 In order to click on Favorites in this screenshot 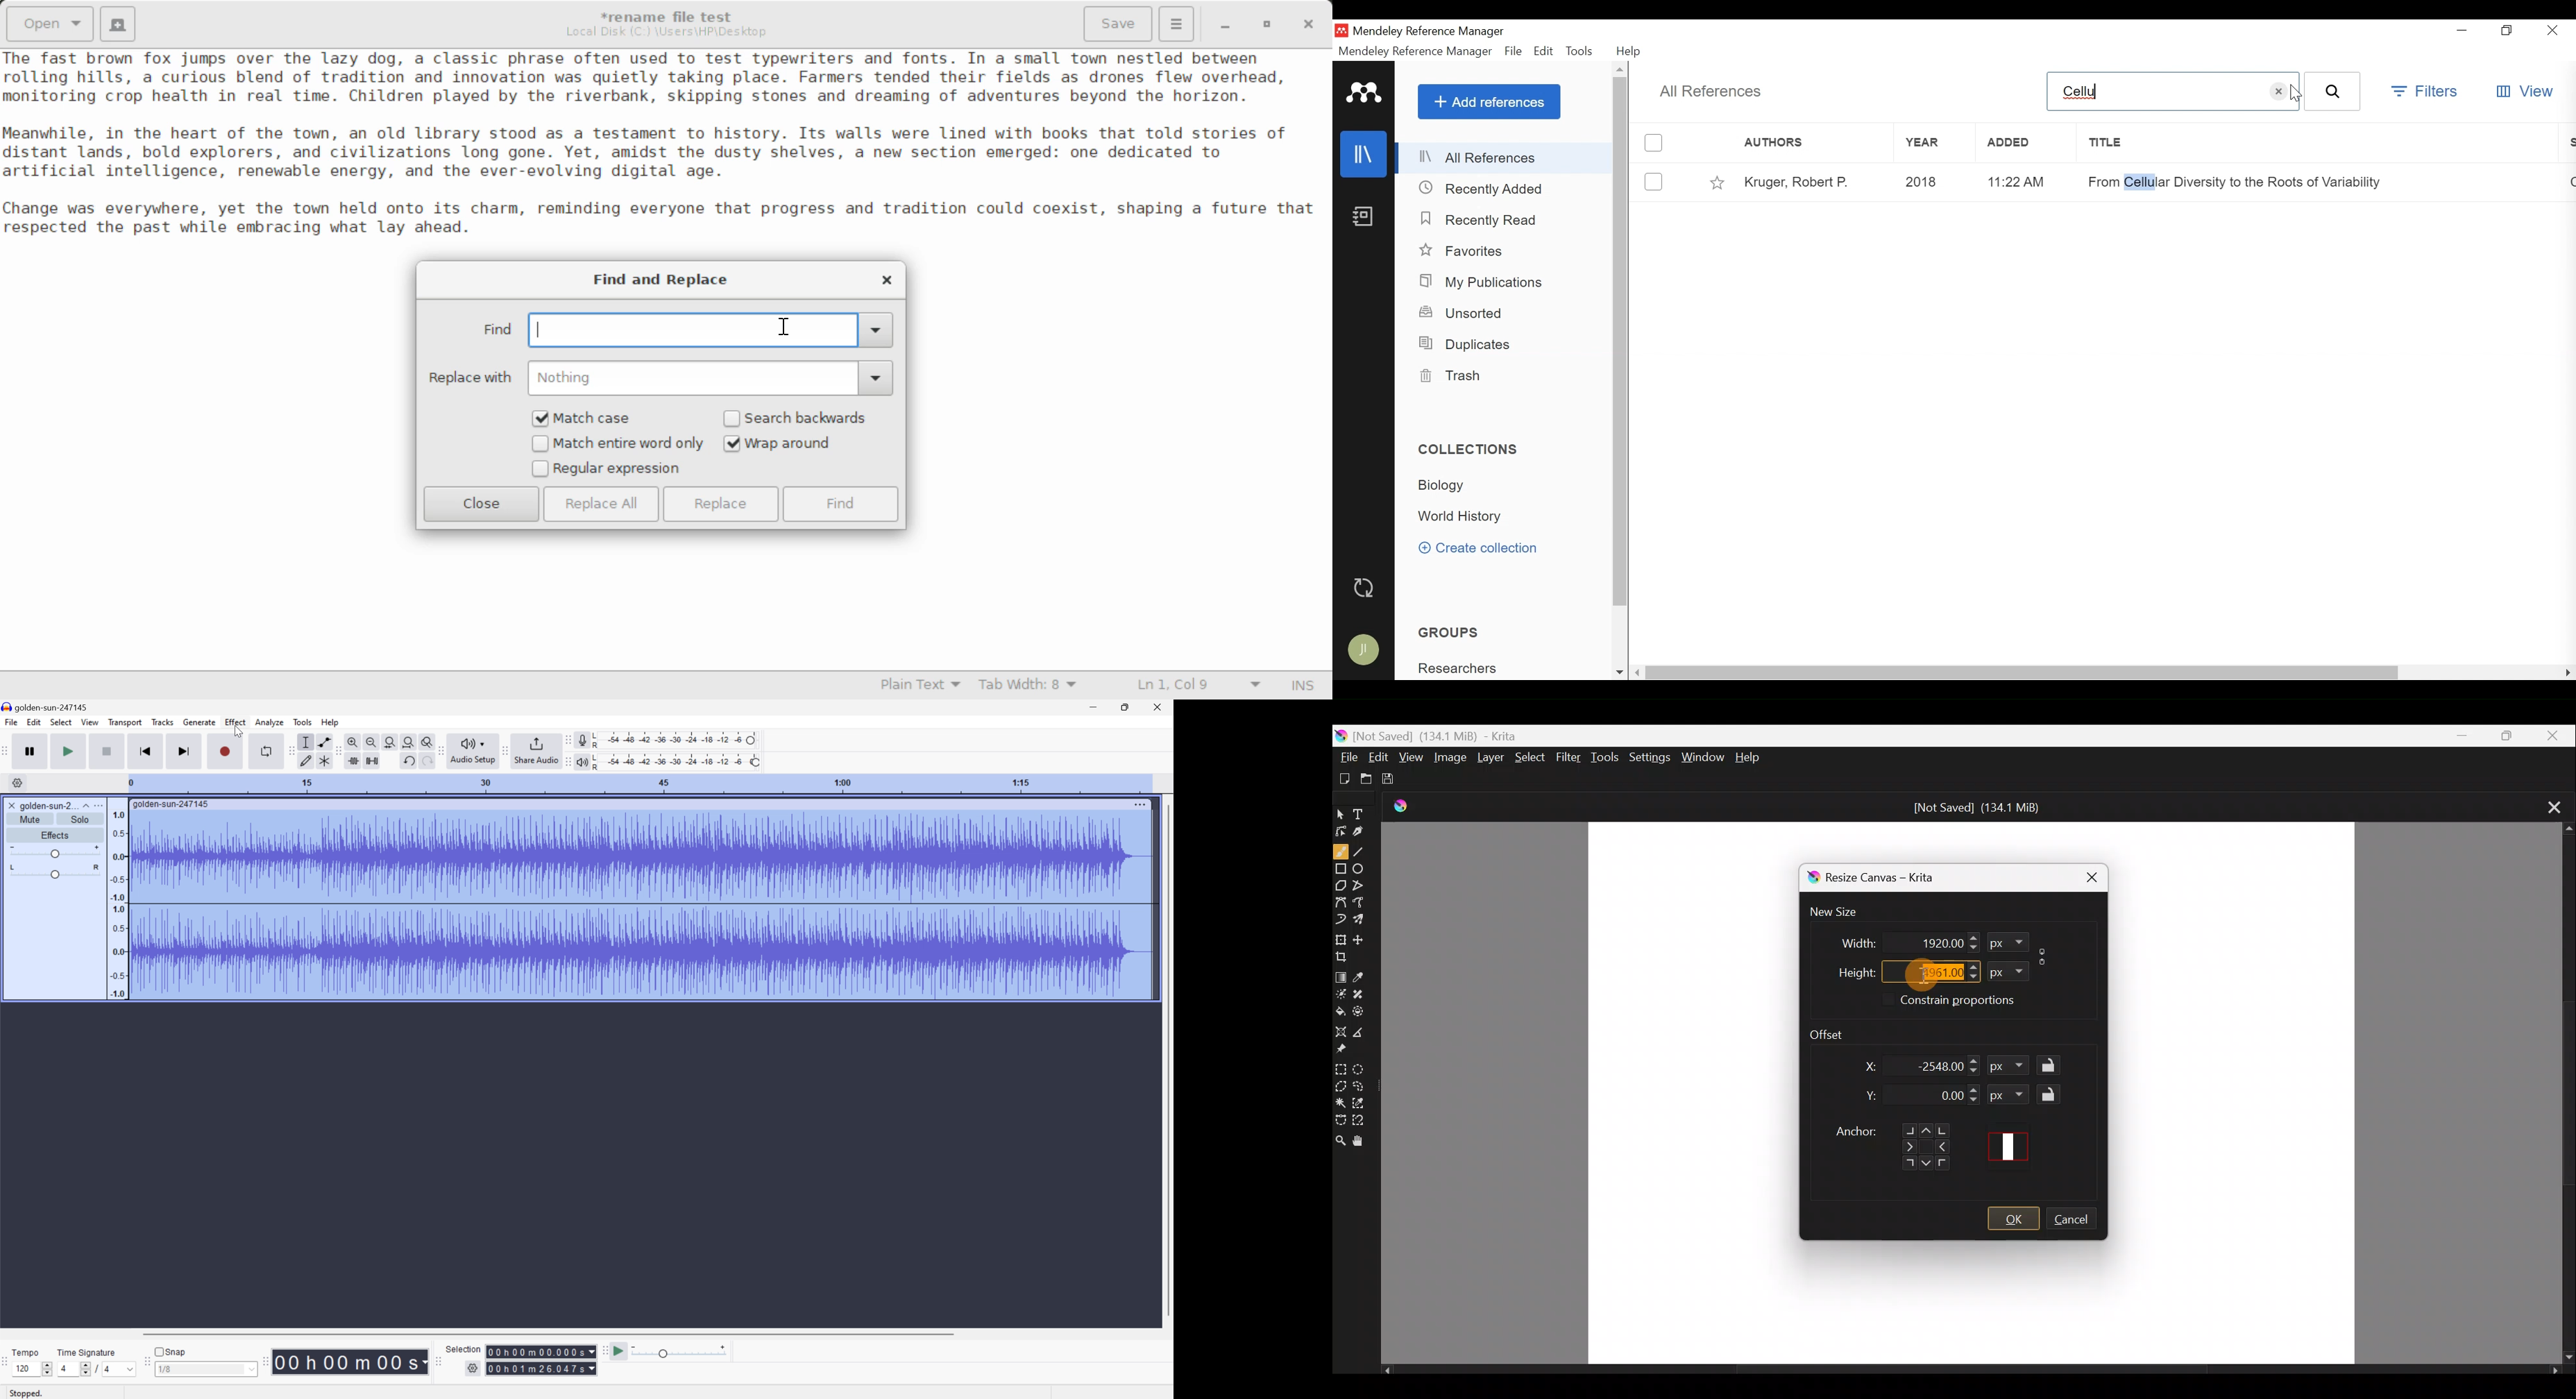, I will do `click(1464, 251)`.